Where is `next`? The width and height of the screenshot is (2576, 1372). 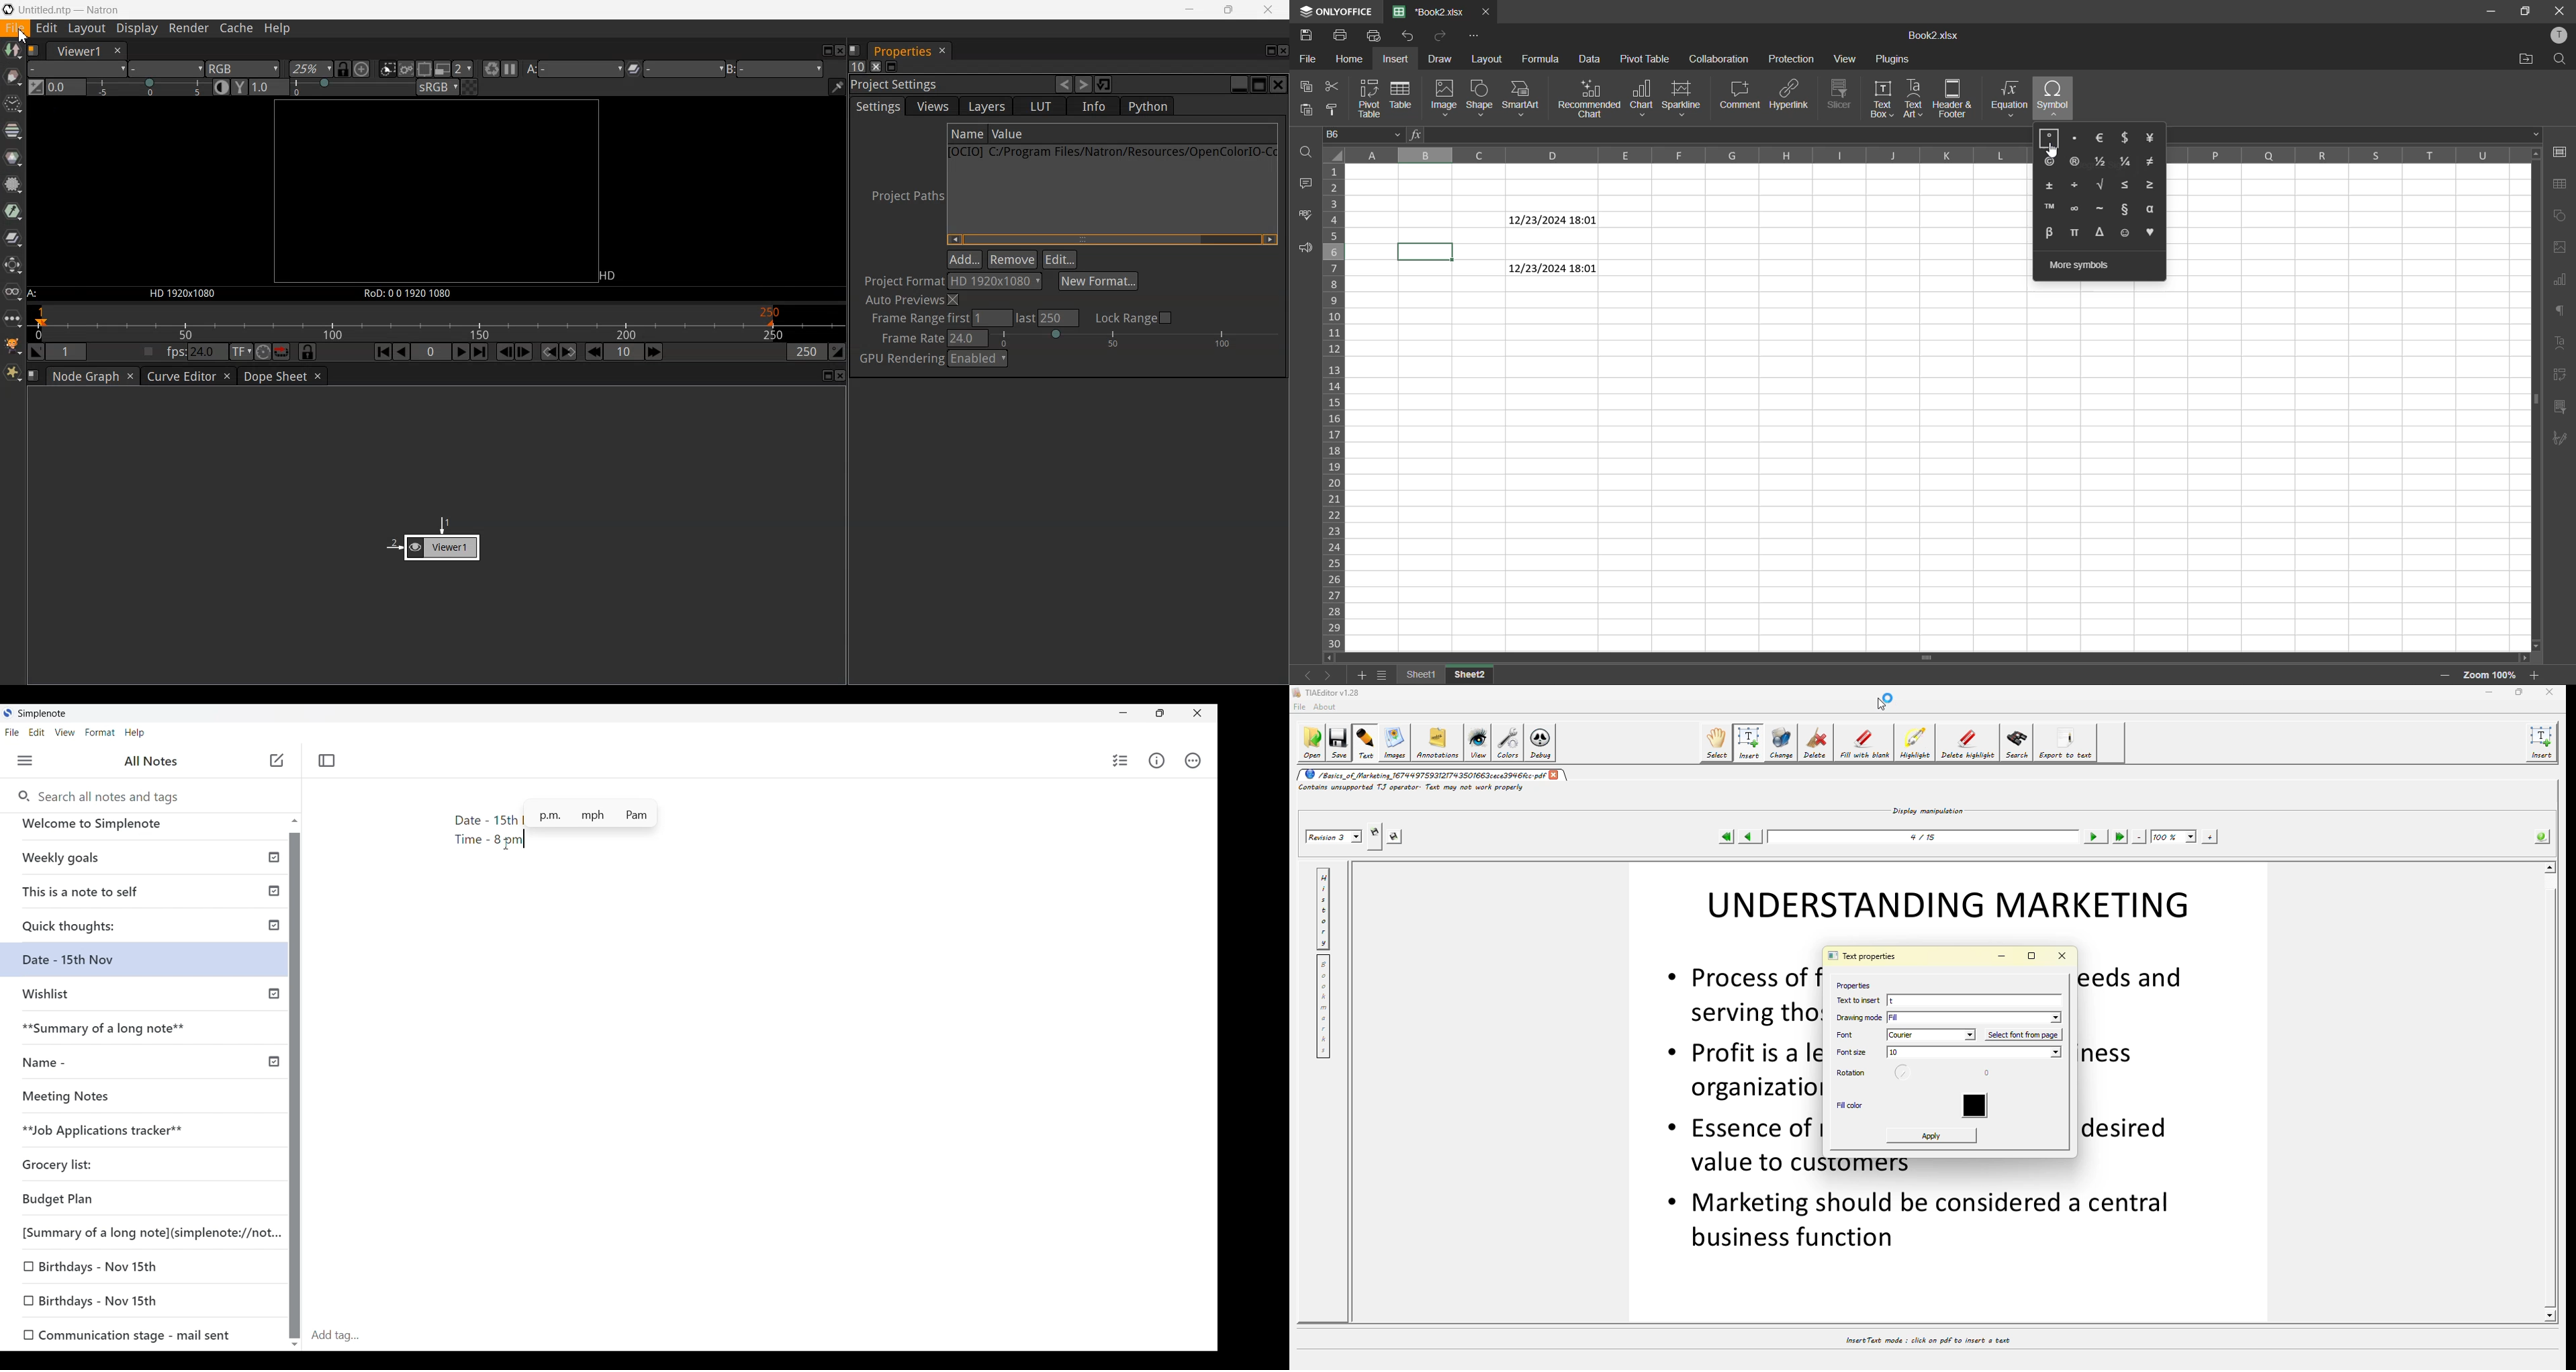
next is located at coordinates (1328, 675).